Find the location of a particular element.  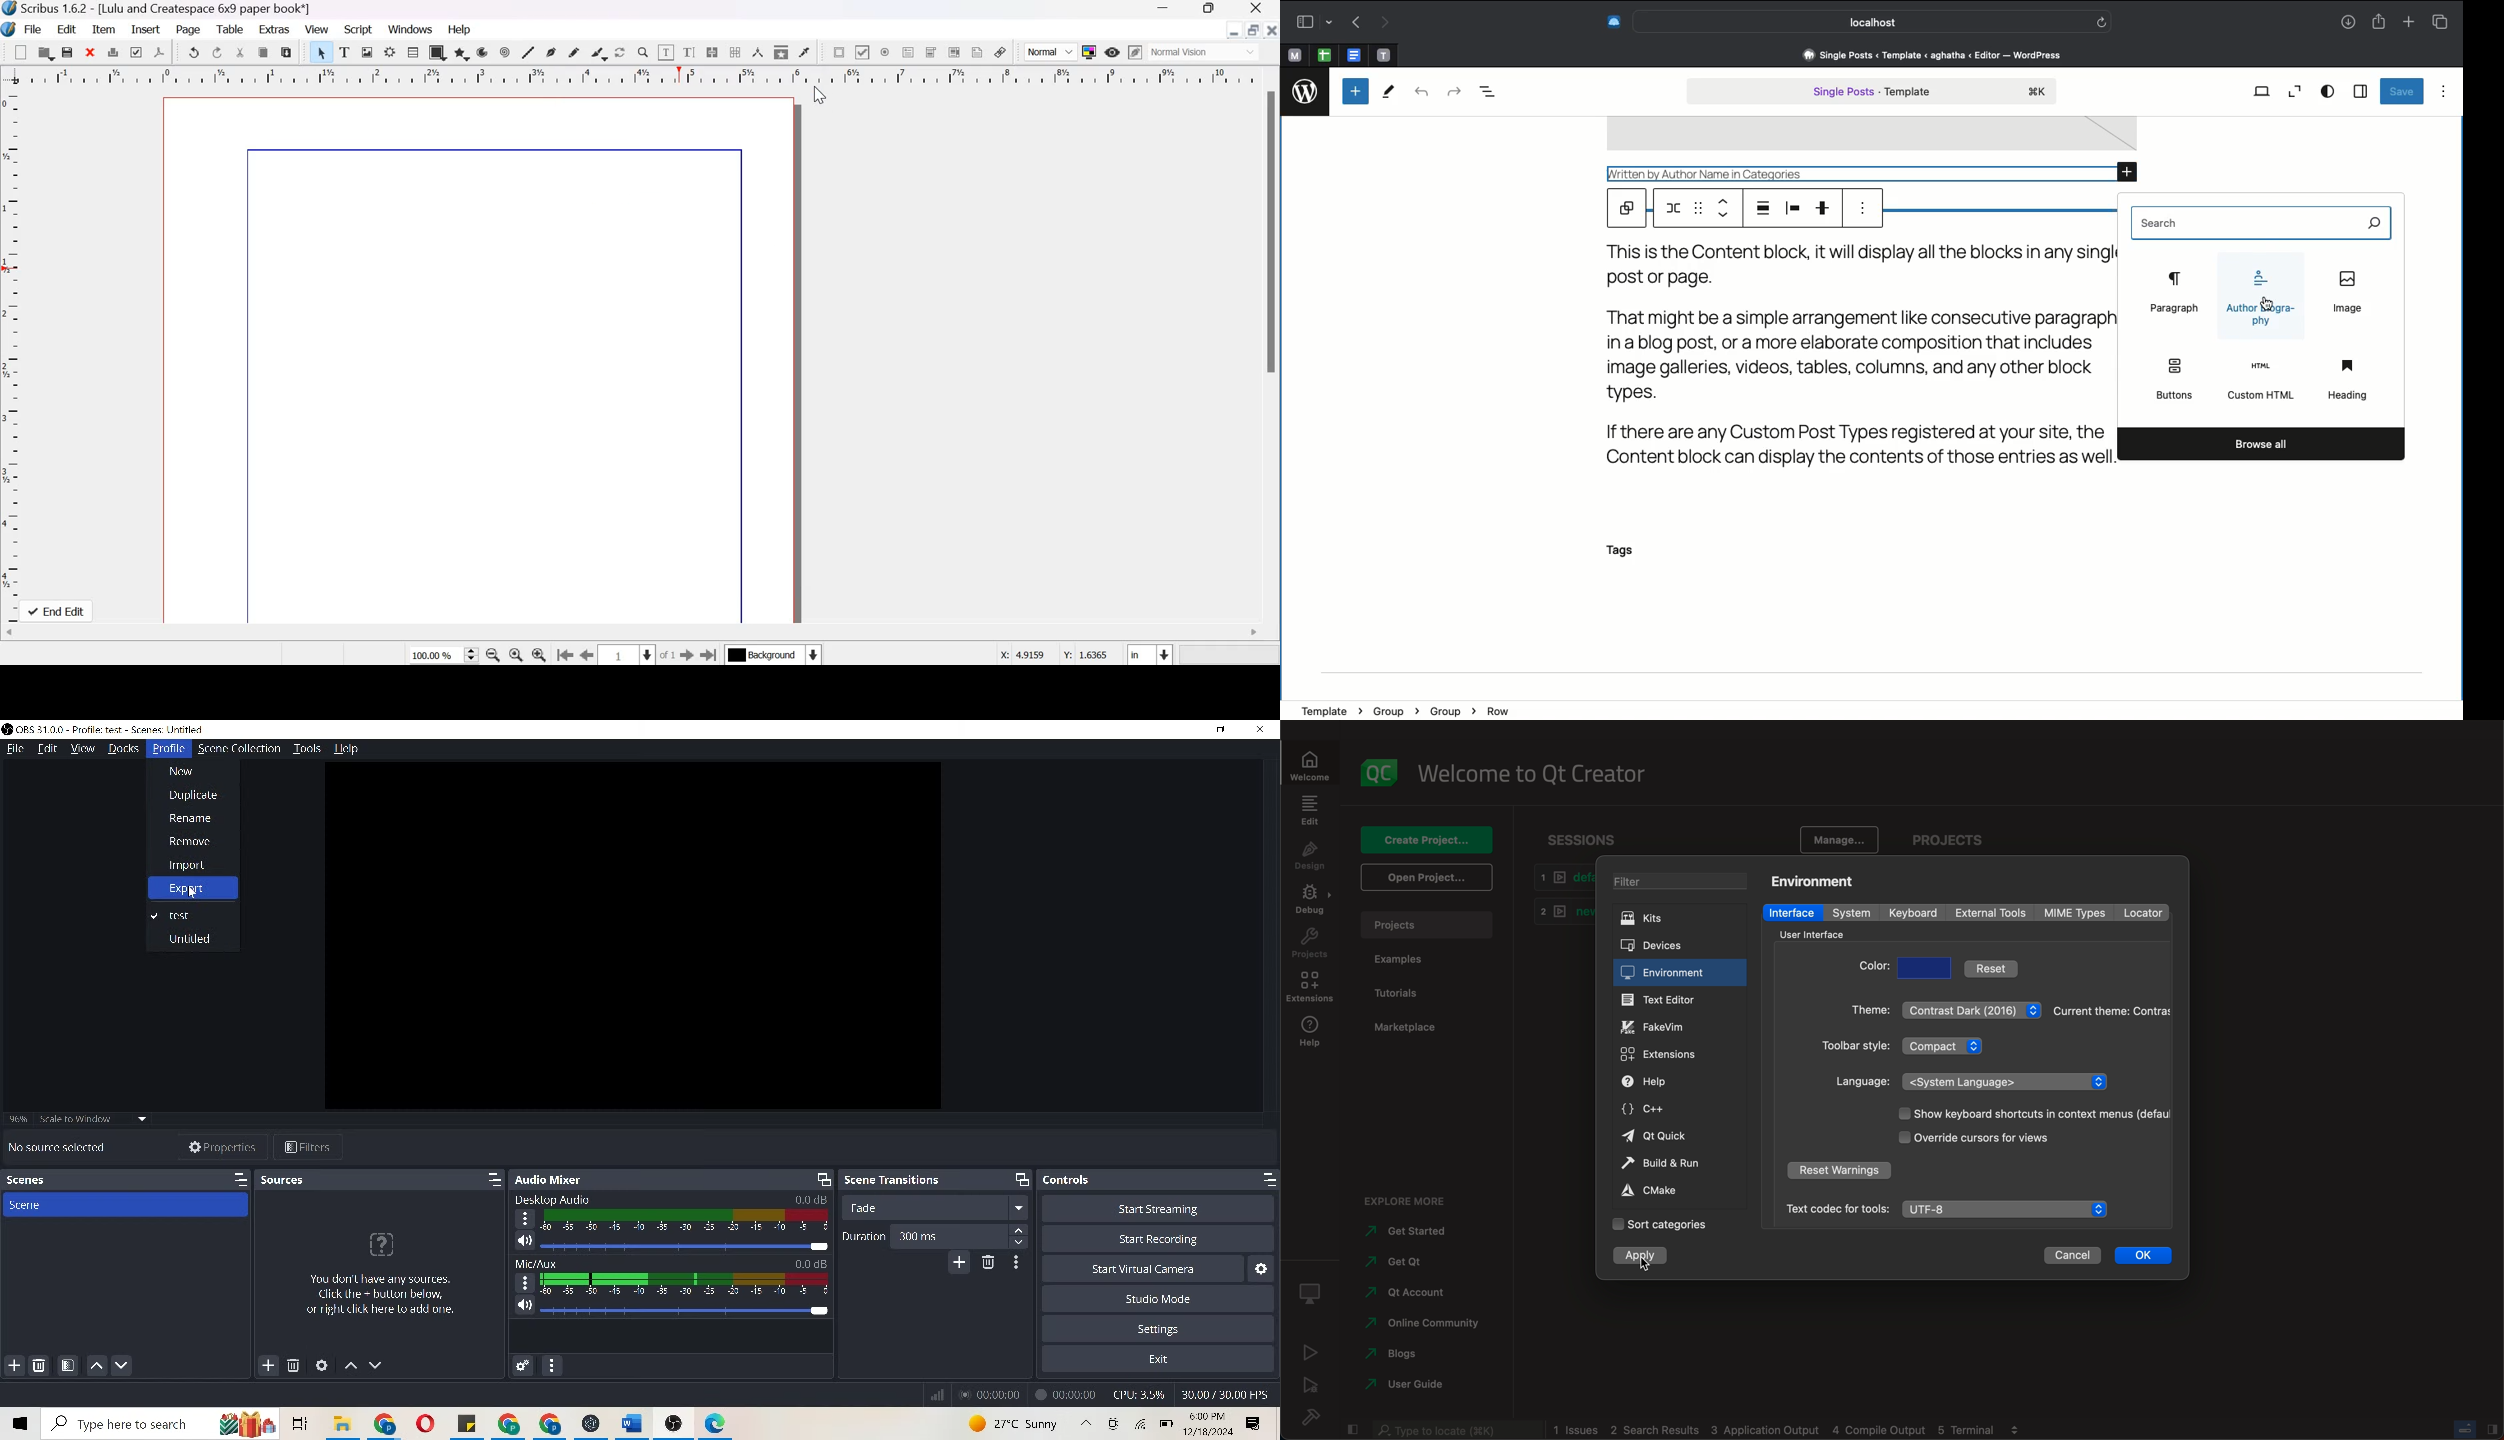

CPU 3.8% is located at coordinates (1142, 1395).